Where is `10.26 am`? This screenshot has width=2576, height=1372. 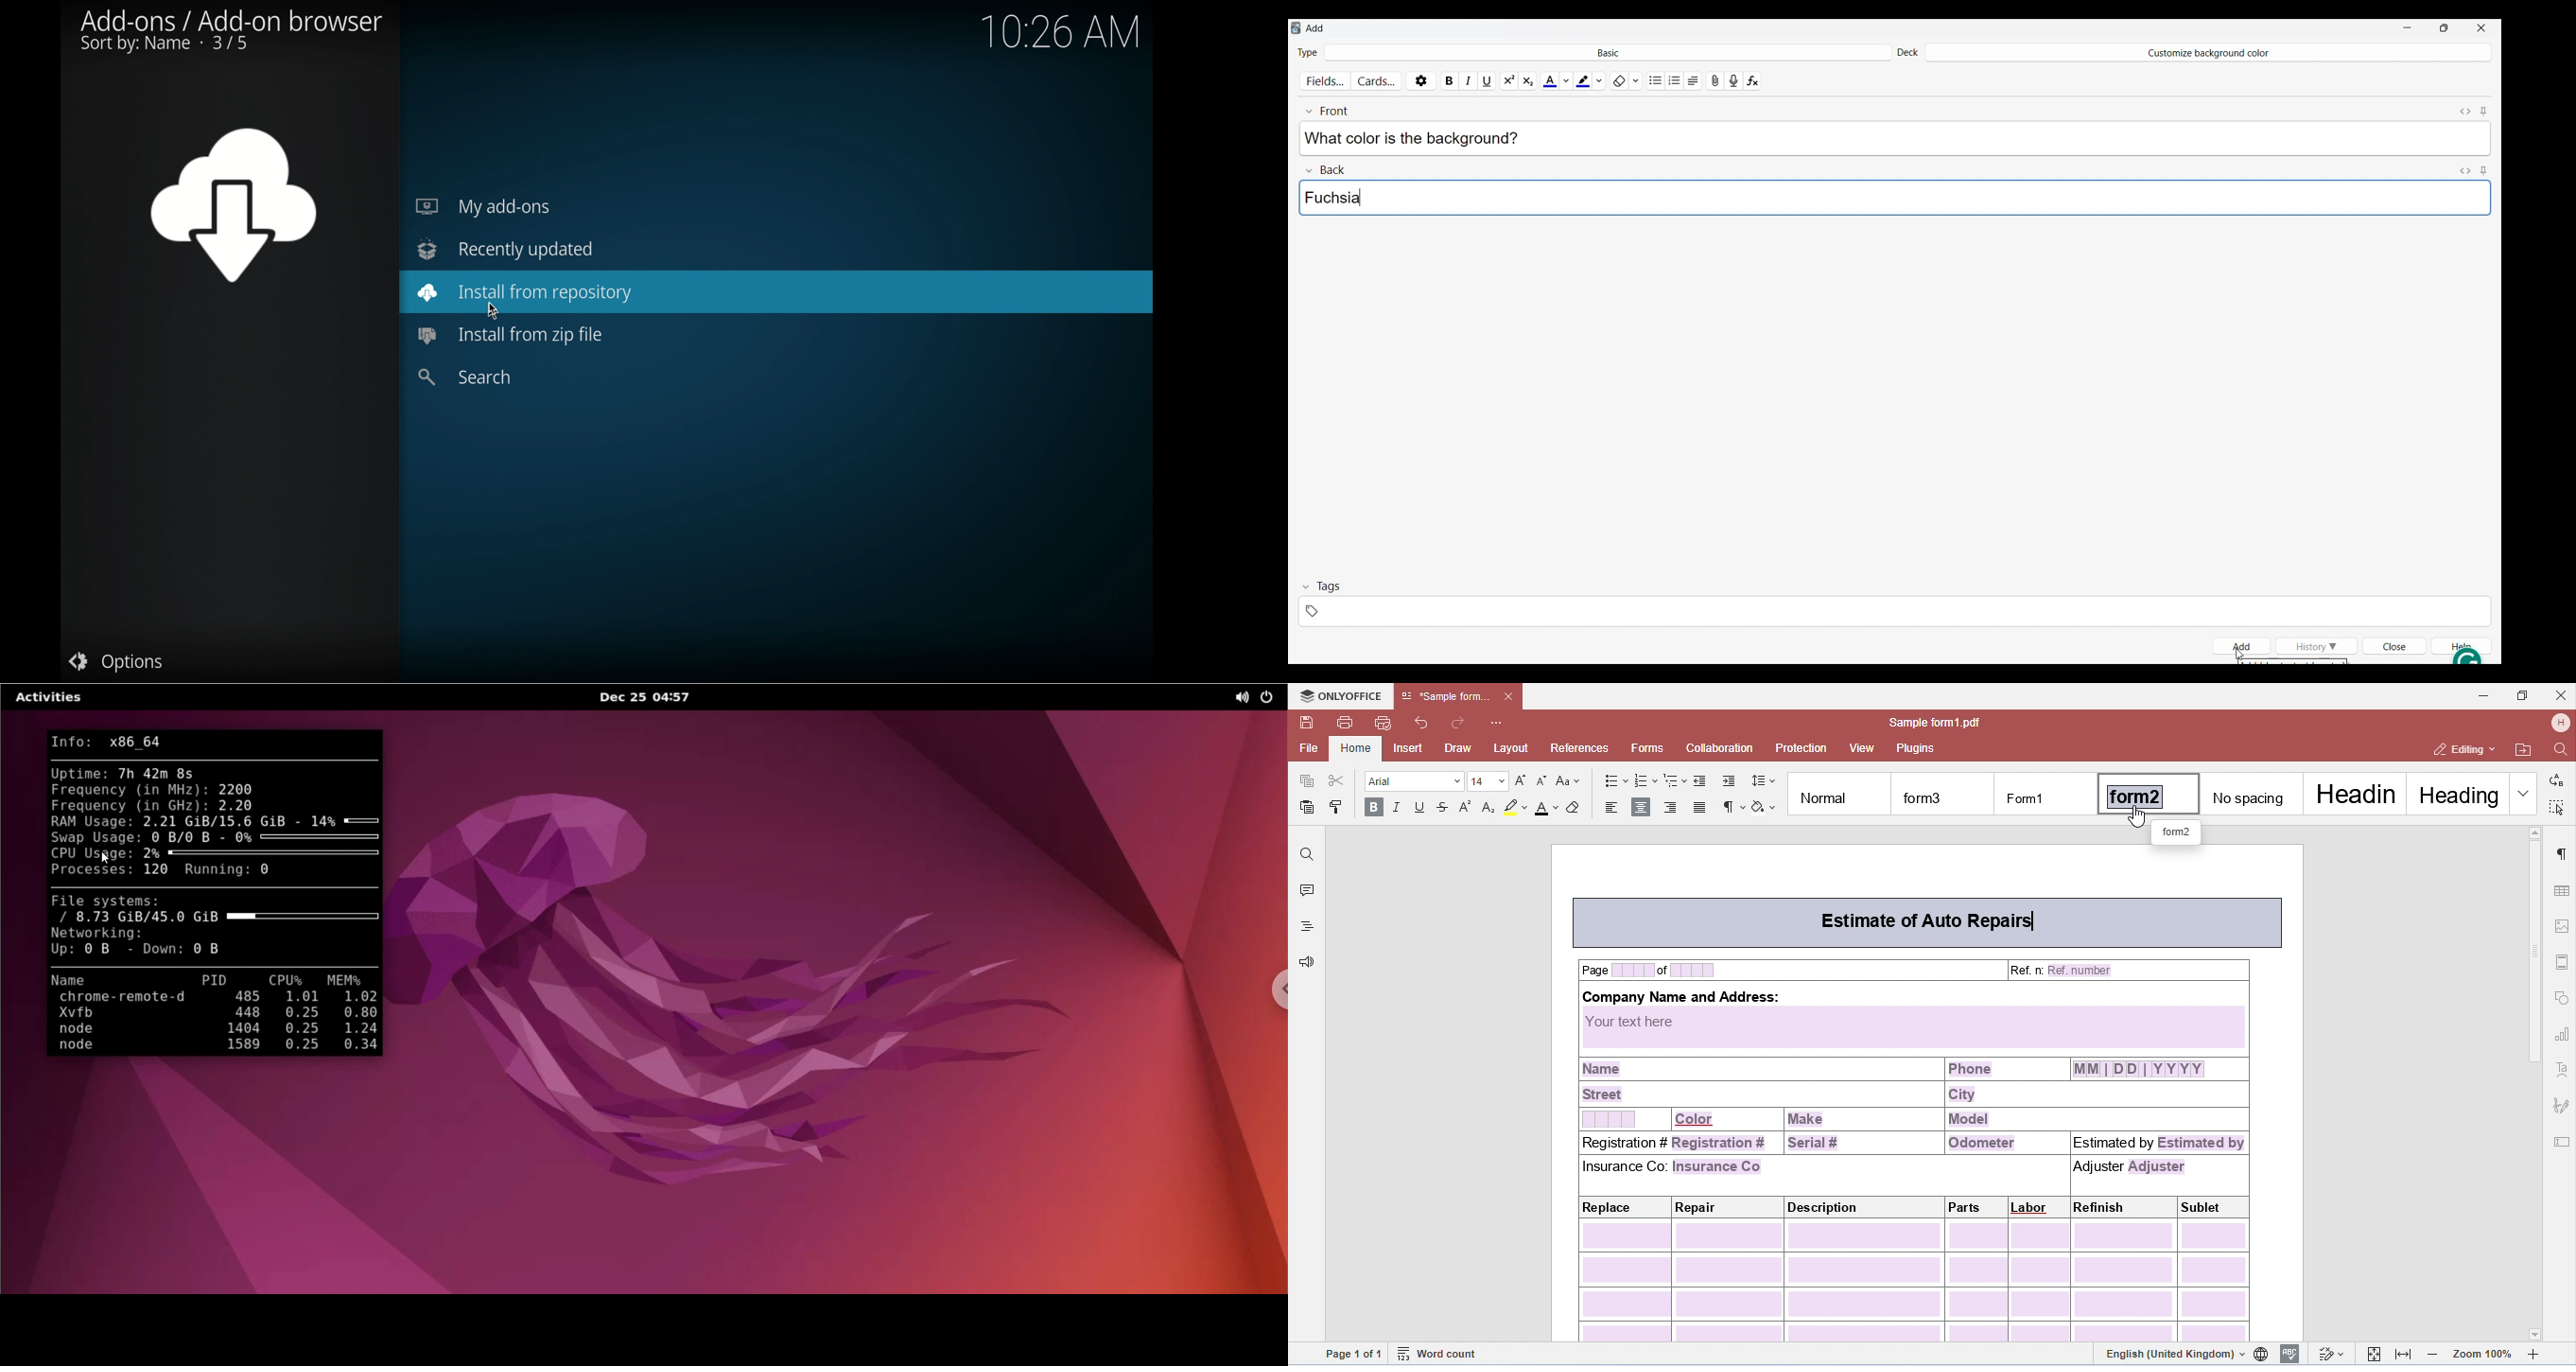
10.26 am is located at coordinates (1061, 32).